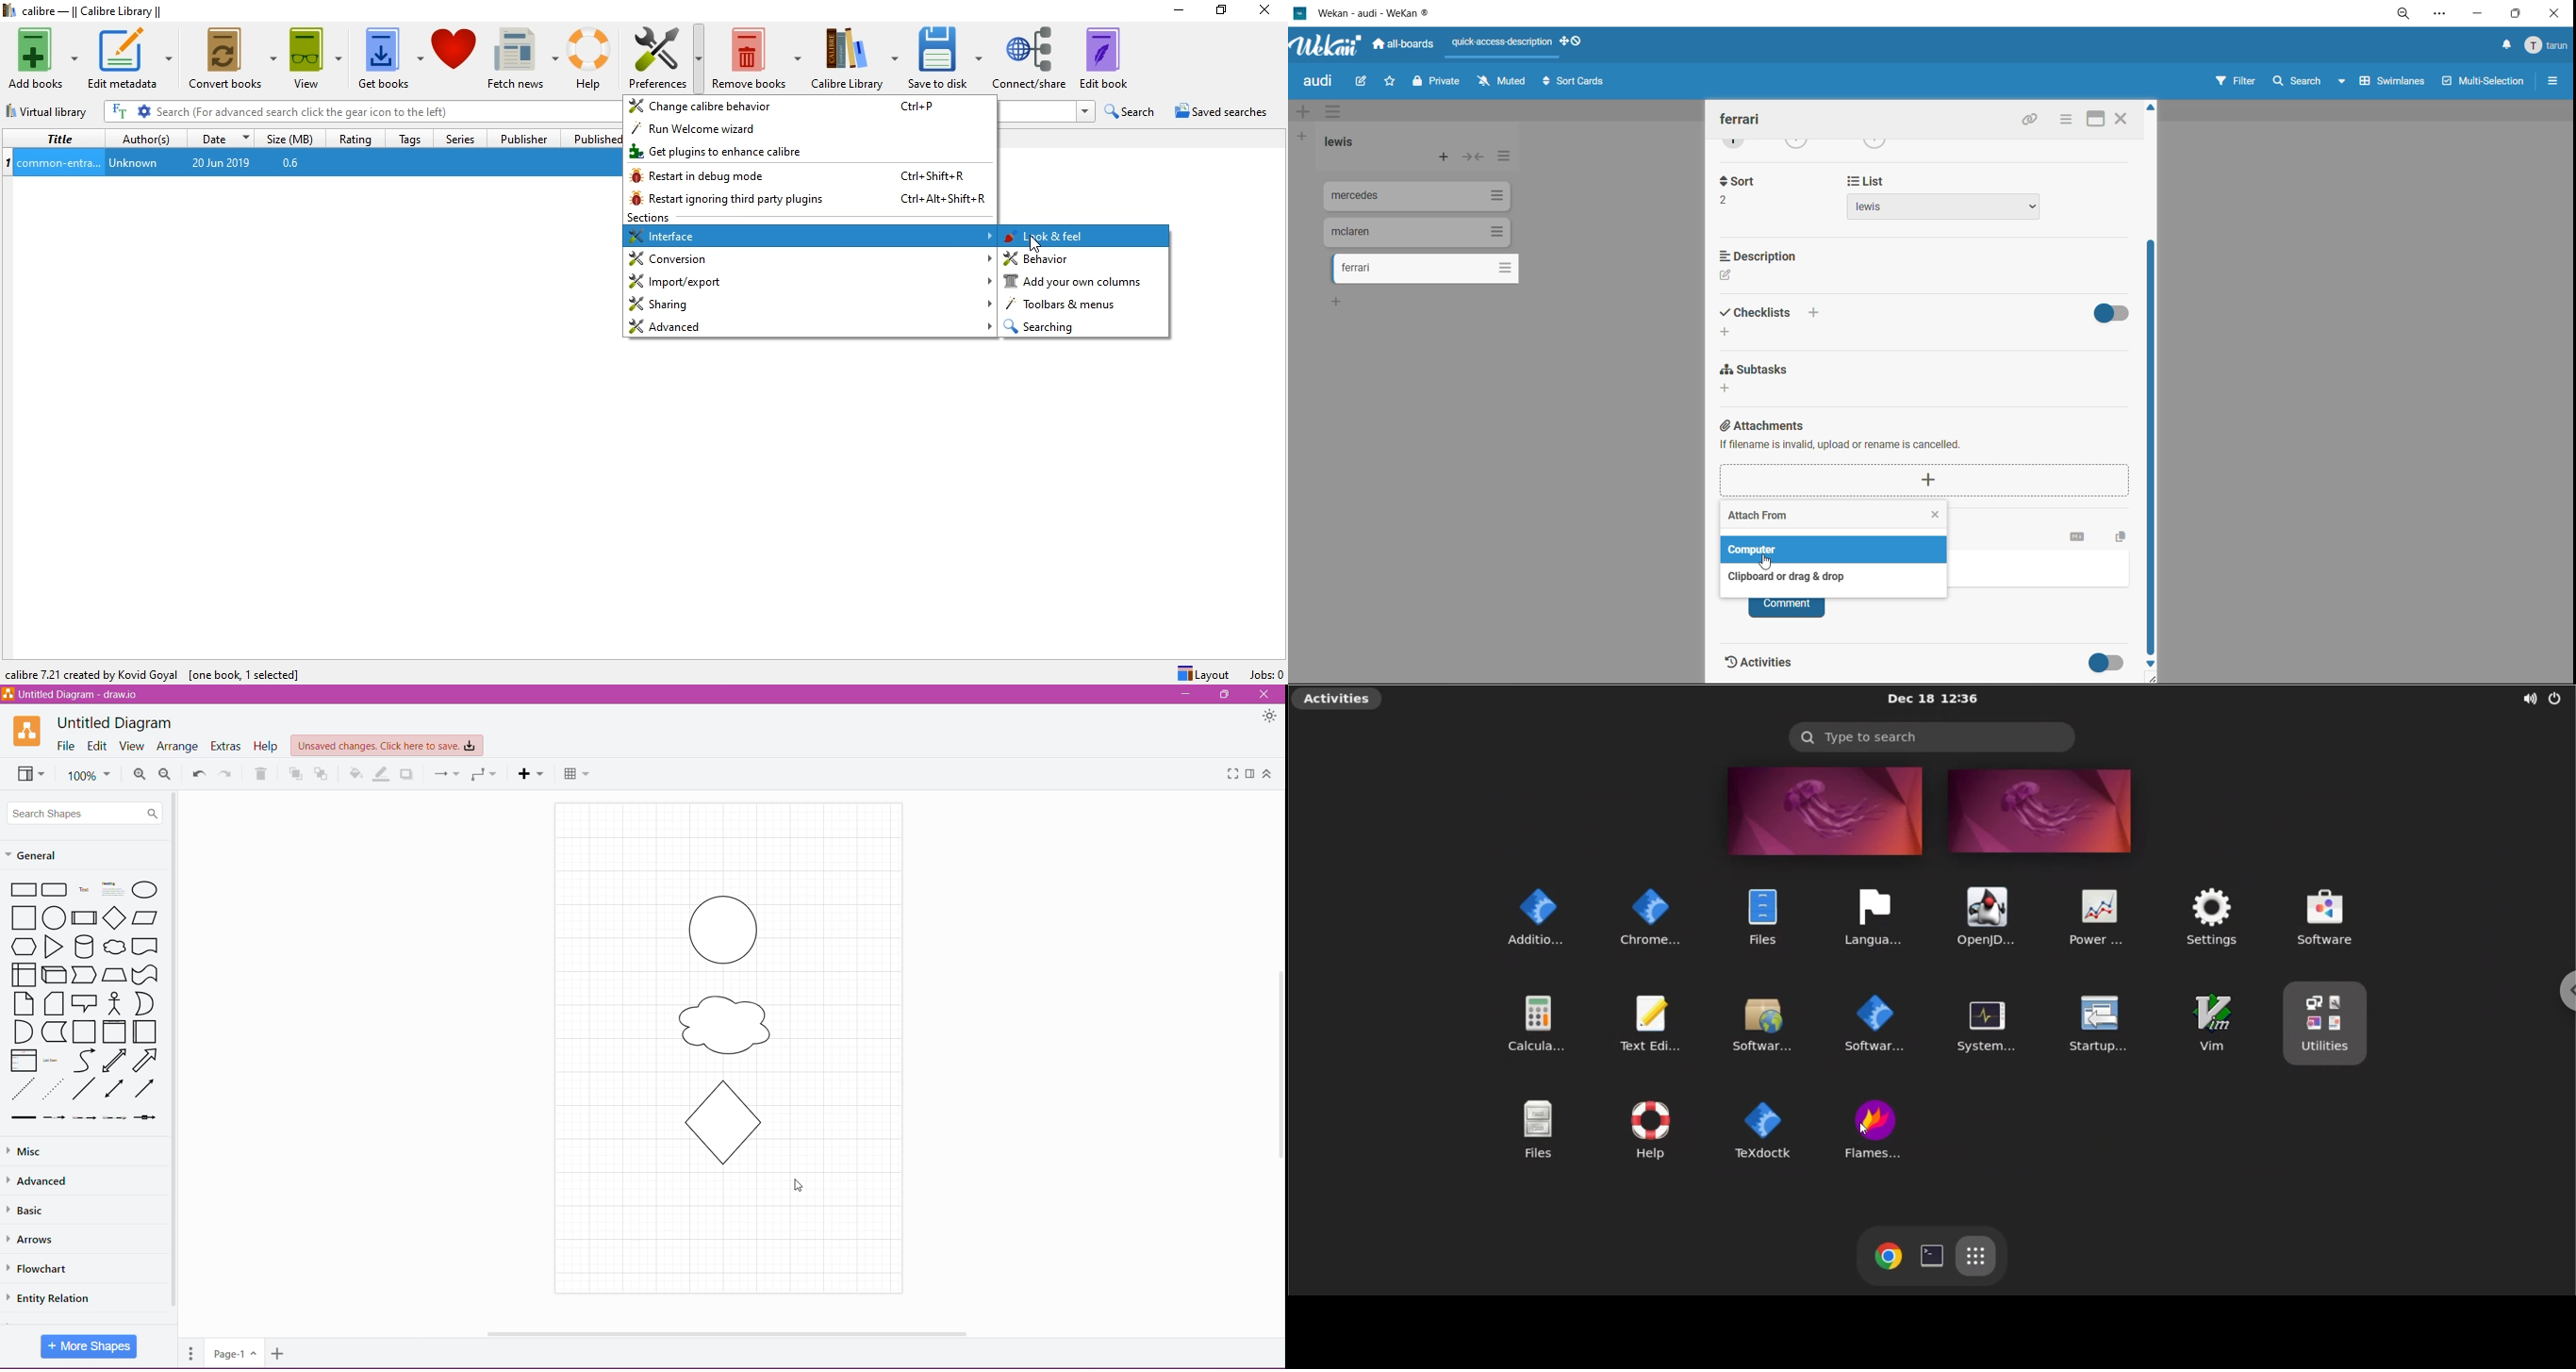  Describe the element at coordinates (189, 1352) in the screenshot. I see `Pages` at that location.